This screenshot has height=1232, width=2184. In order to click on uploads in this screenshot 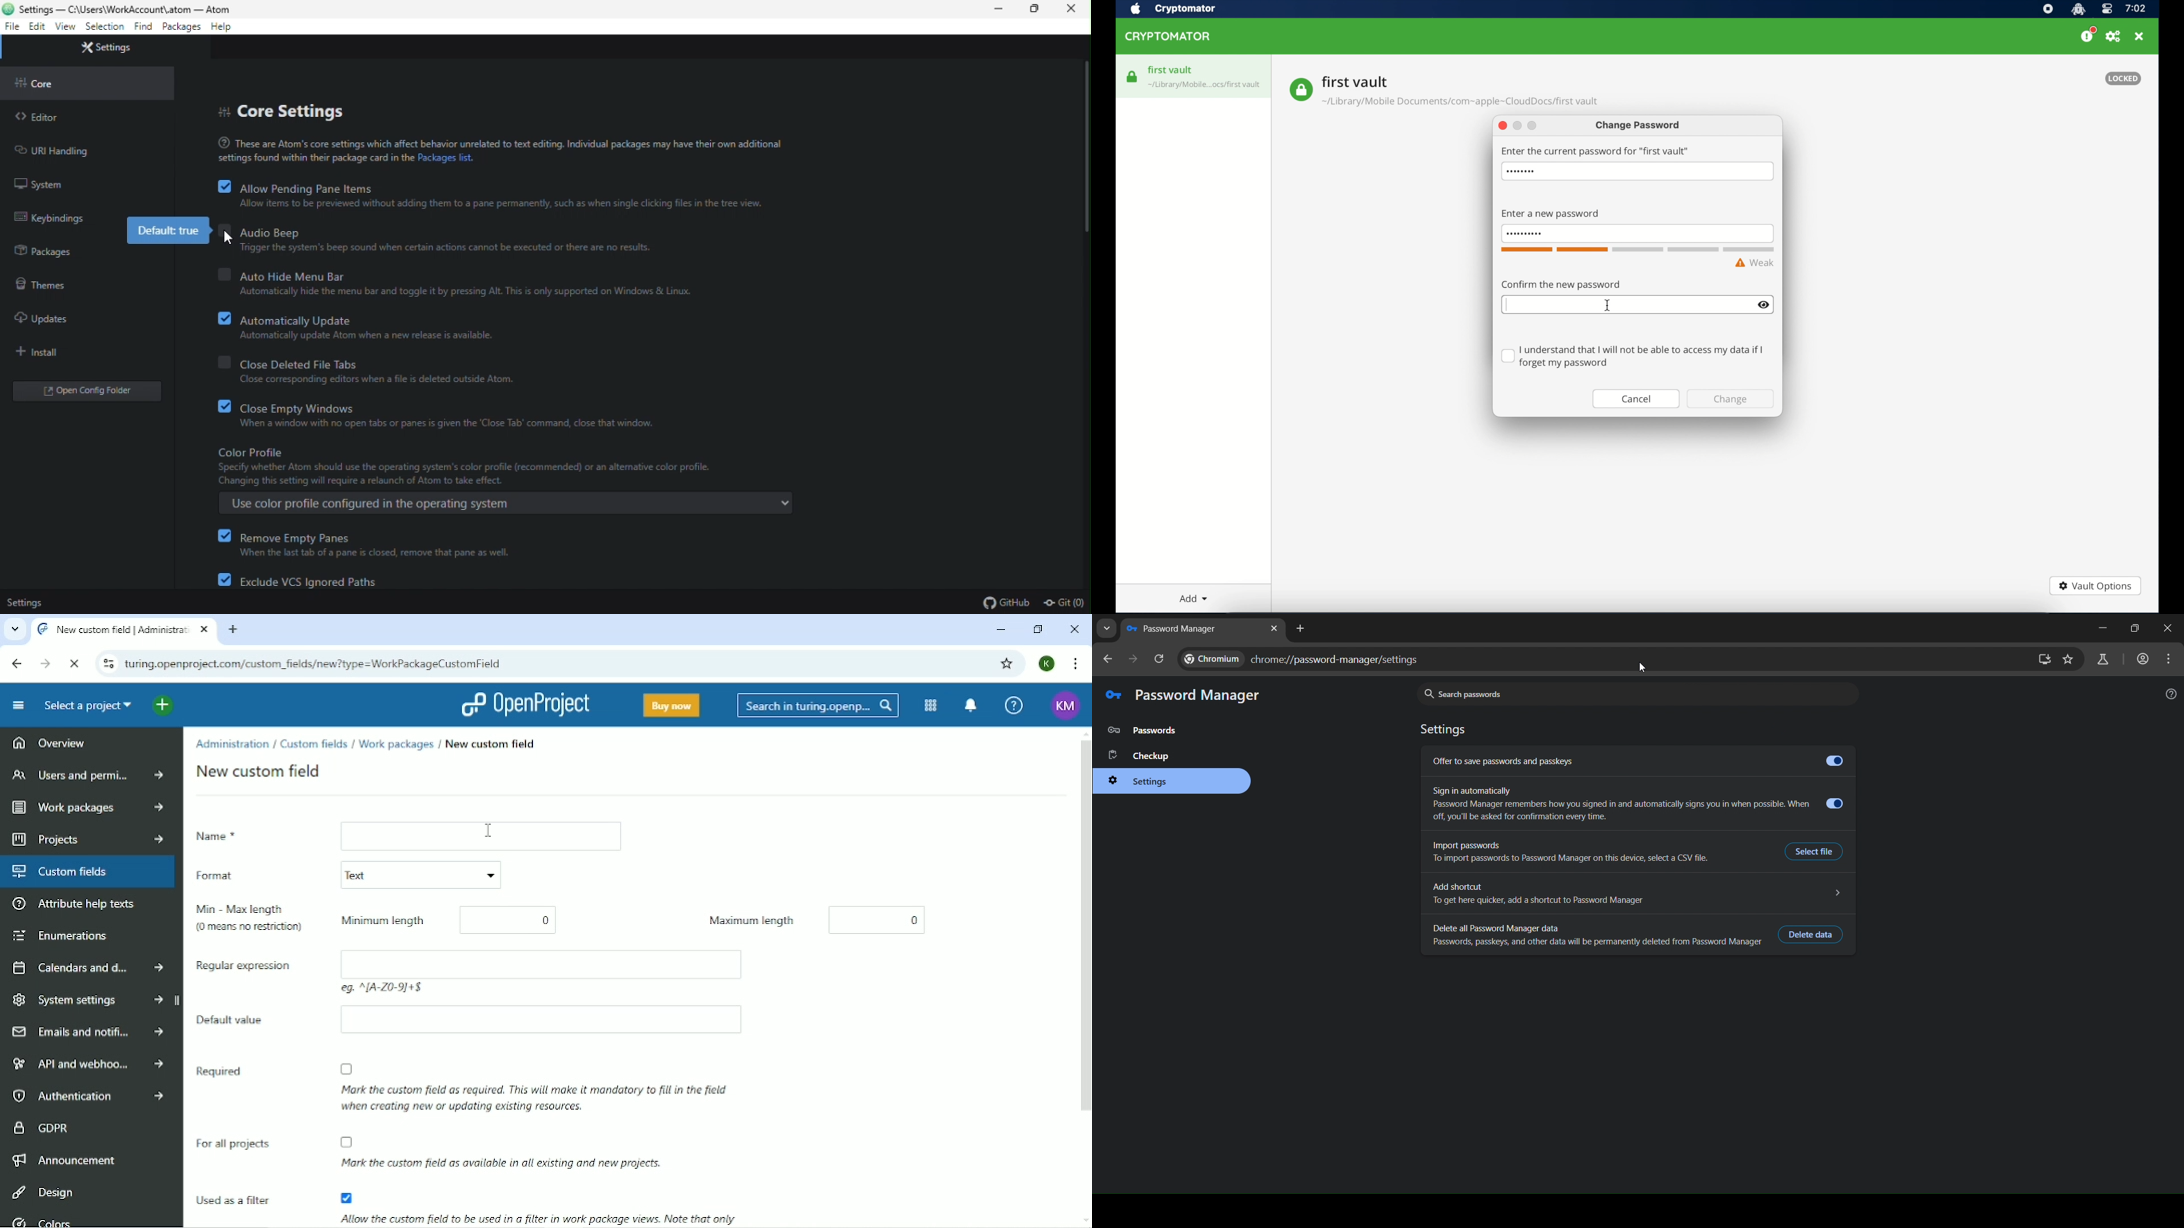, I will do `click(48, 321)`.